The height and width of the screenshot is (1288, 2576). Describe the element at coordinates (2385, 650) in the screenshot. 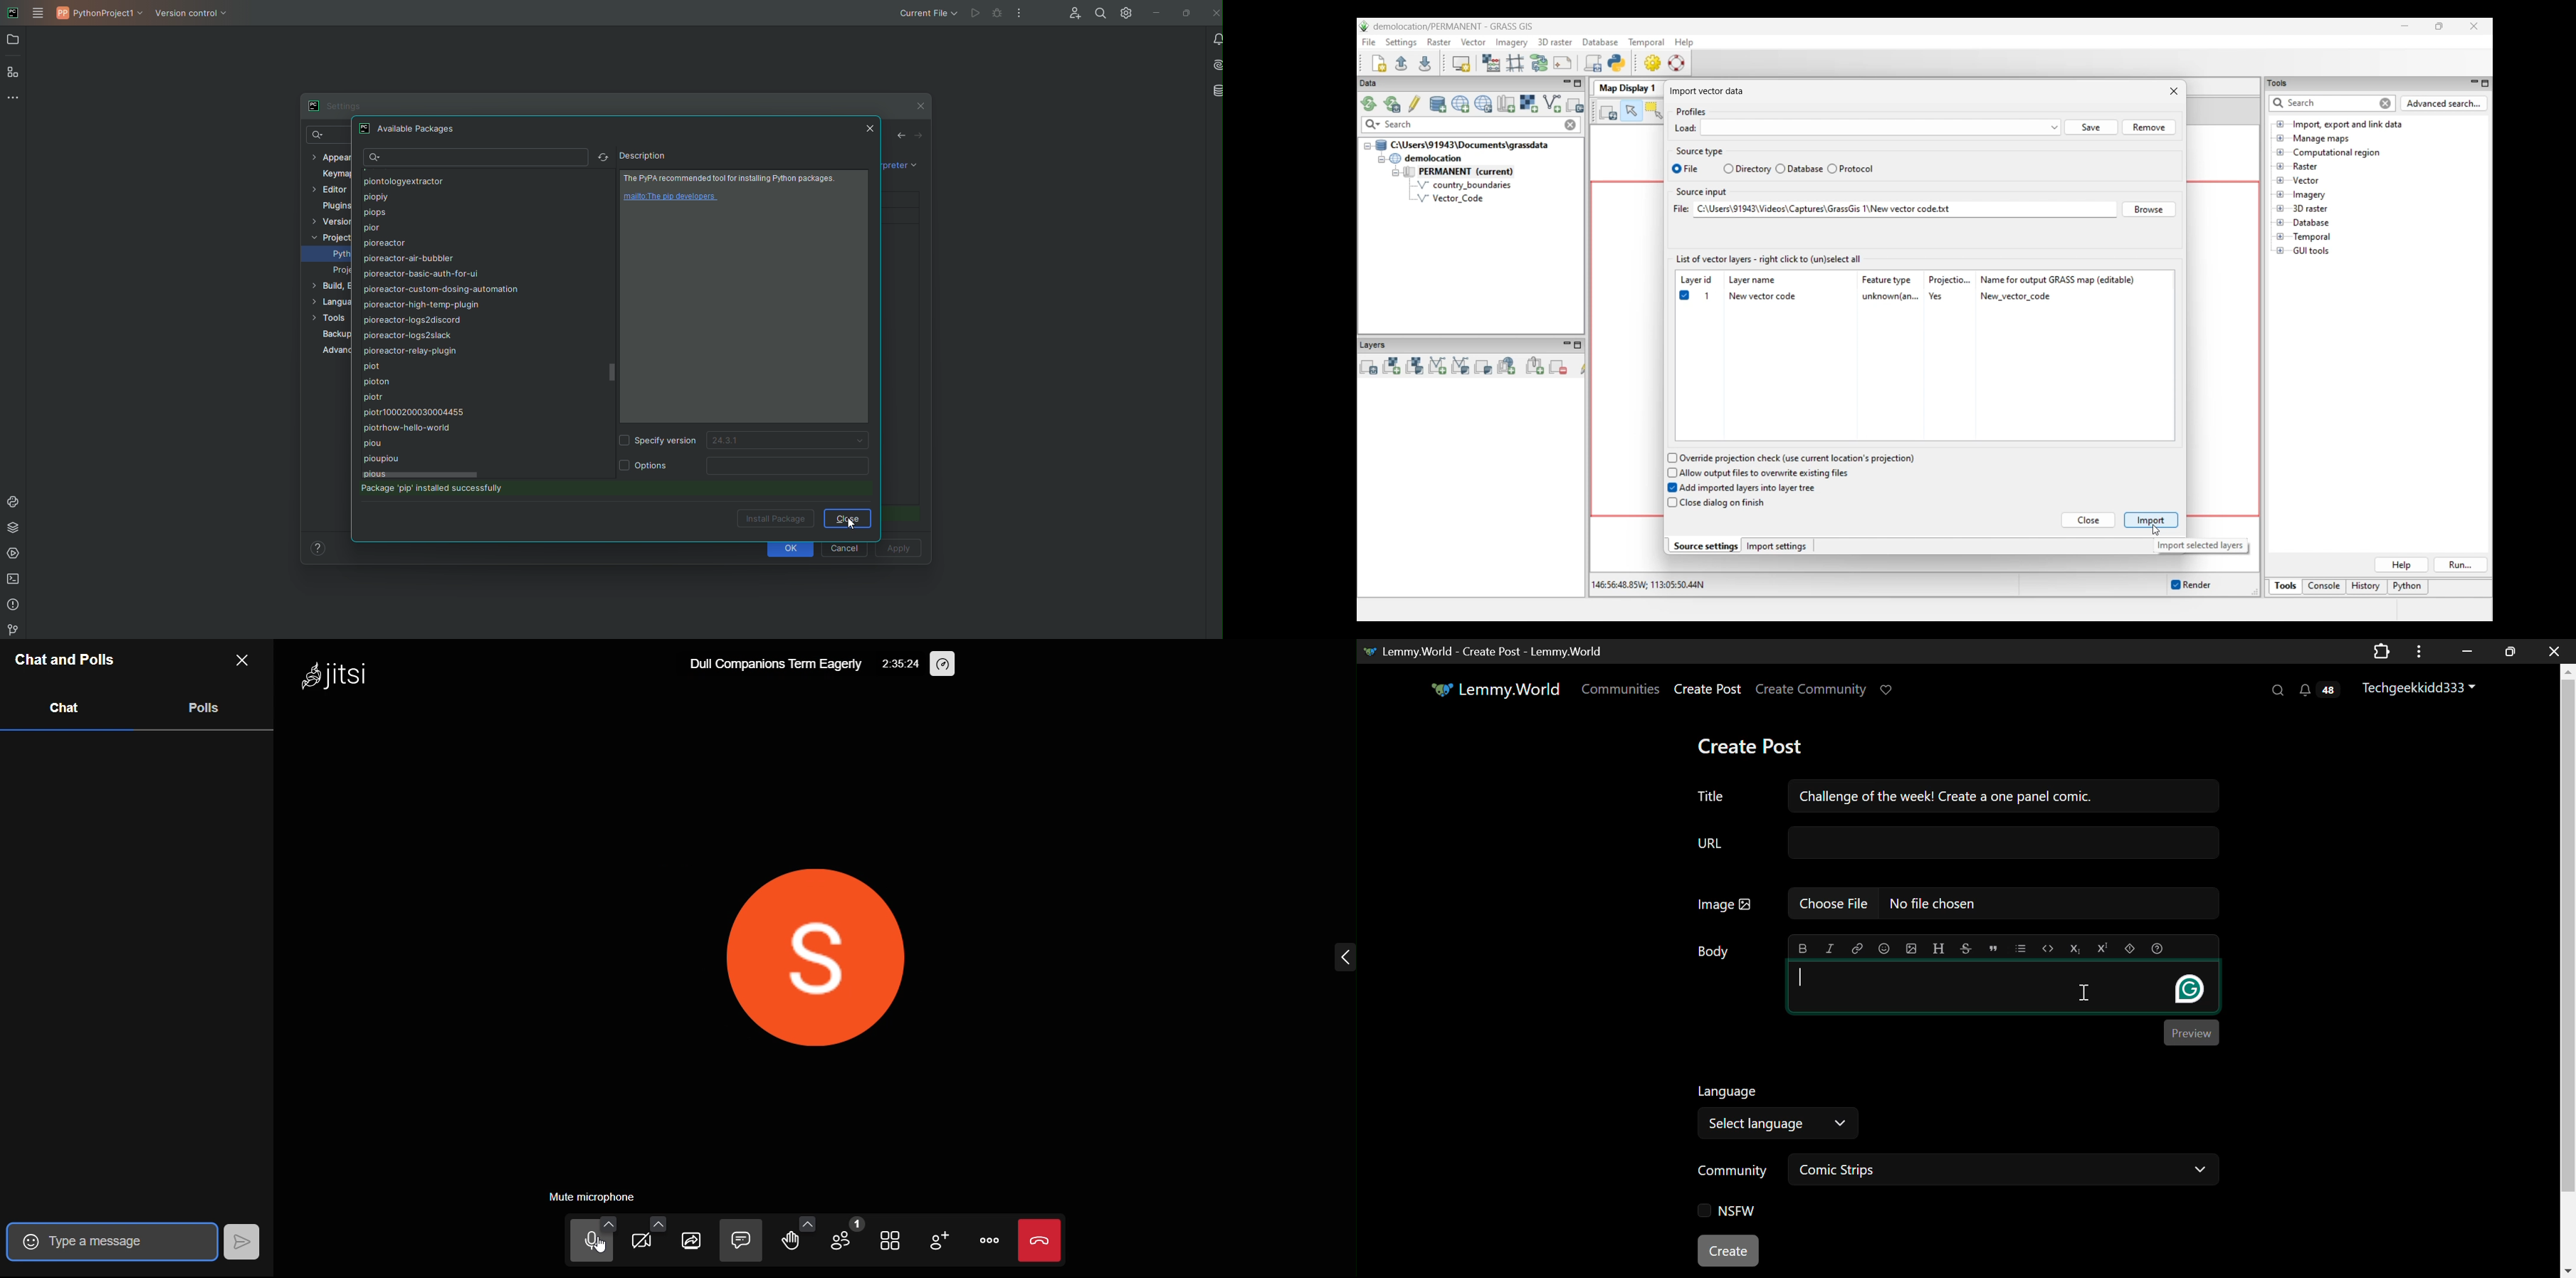

I see `Application Extension` at that location.